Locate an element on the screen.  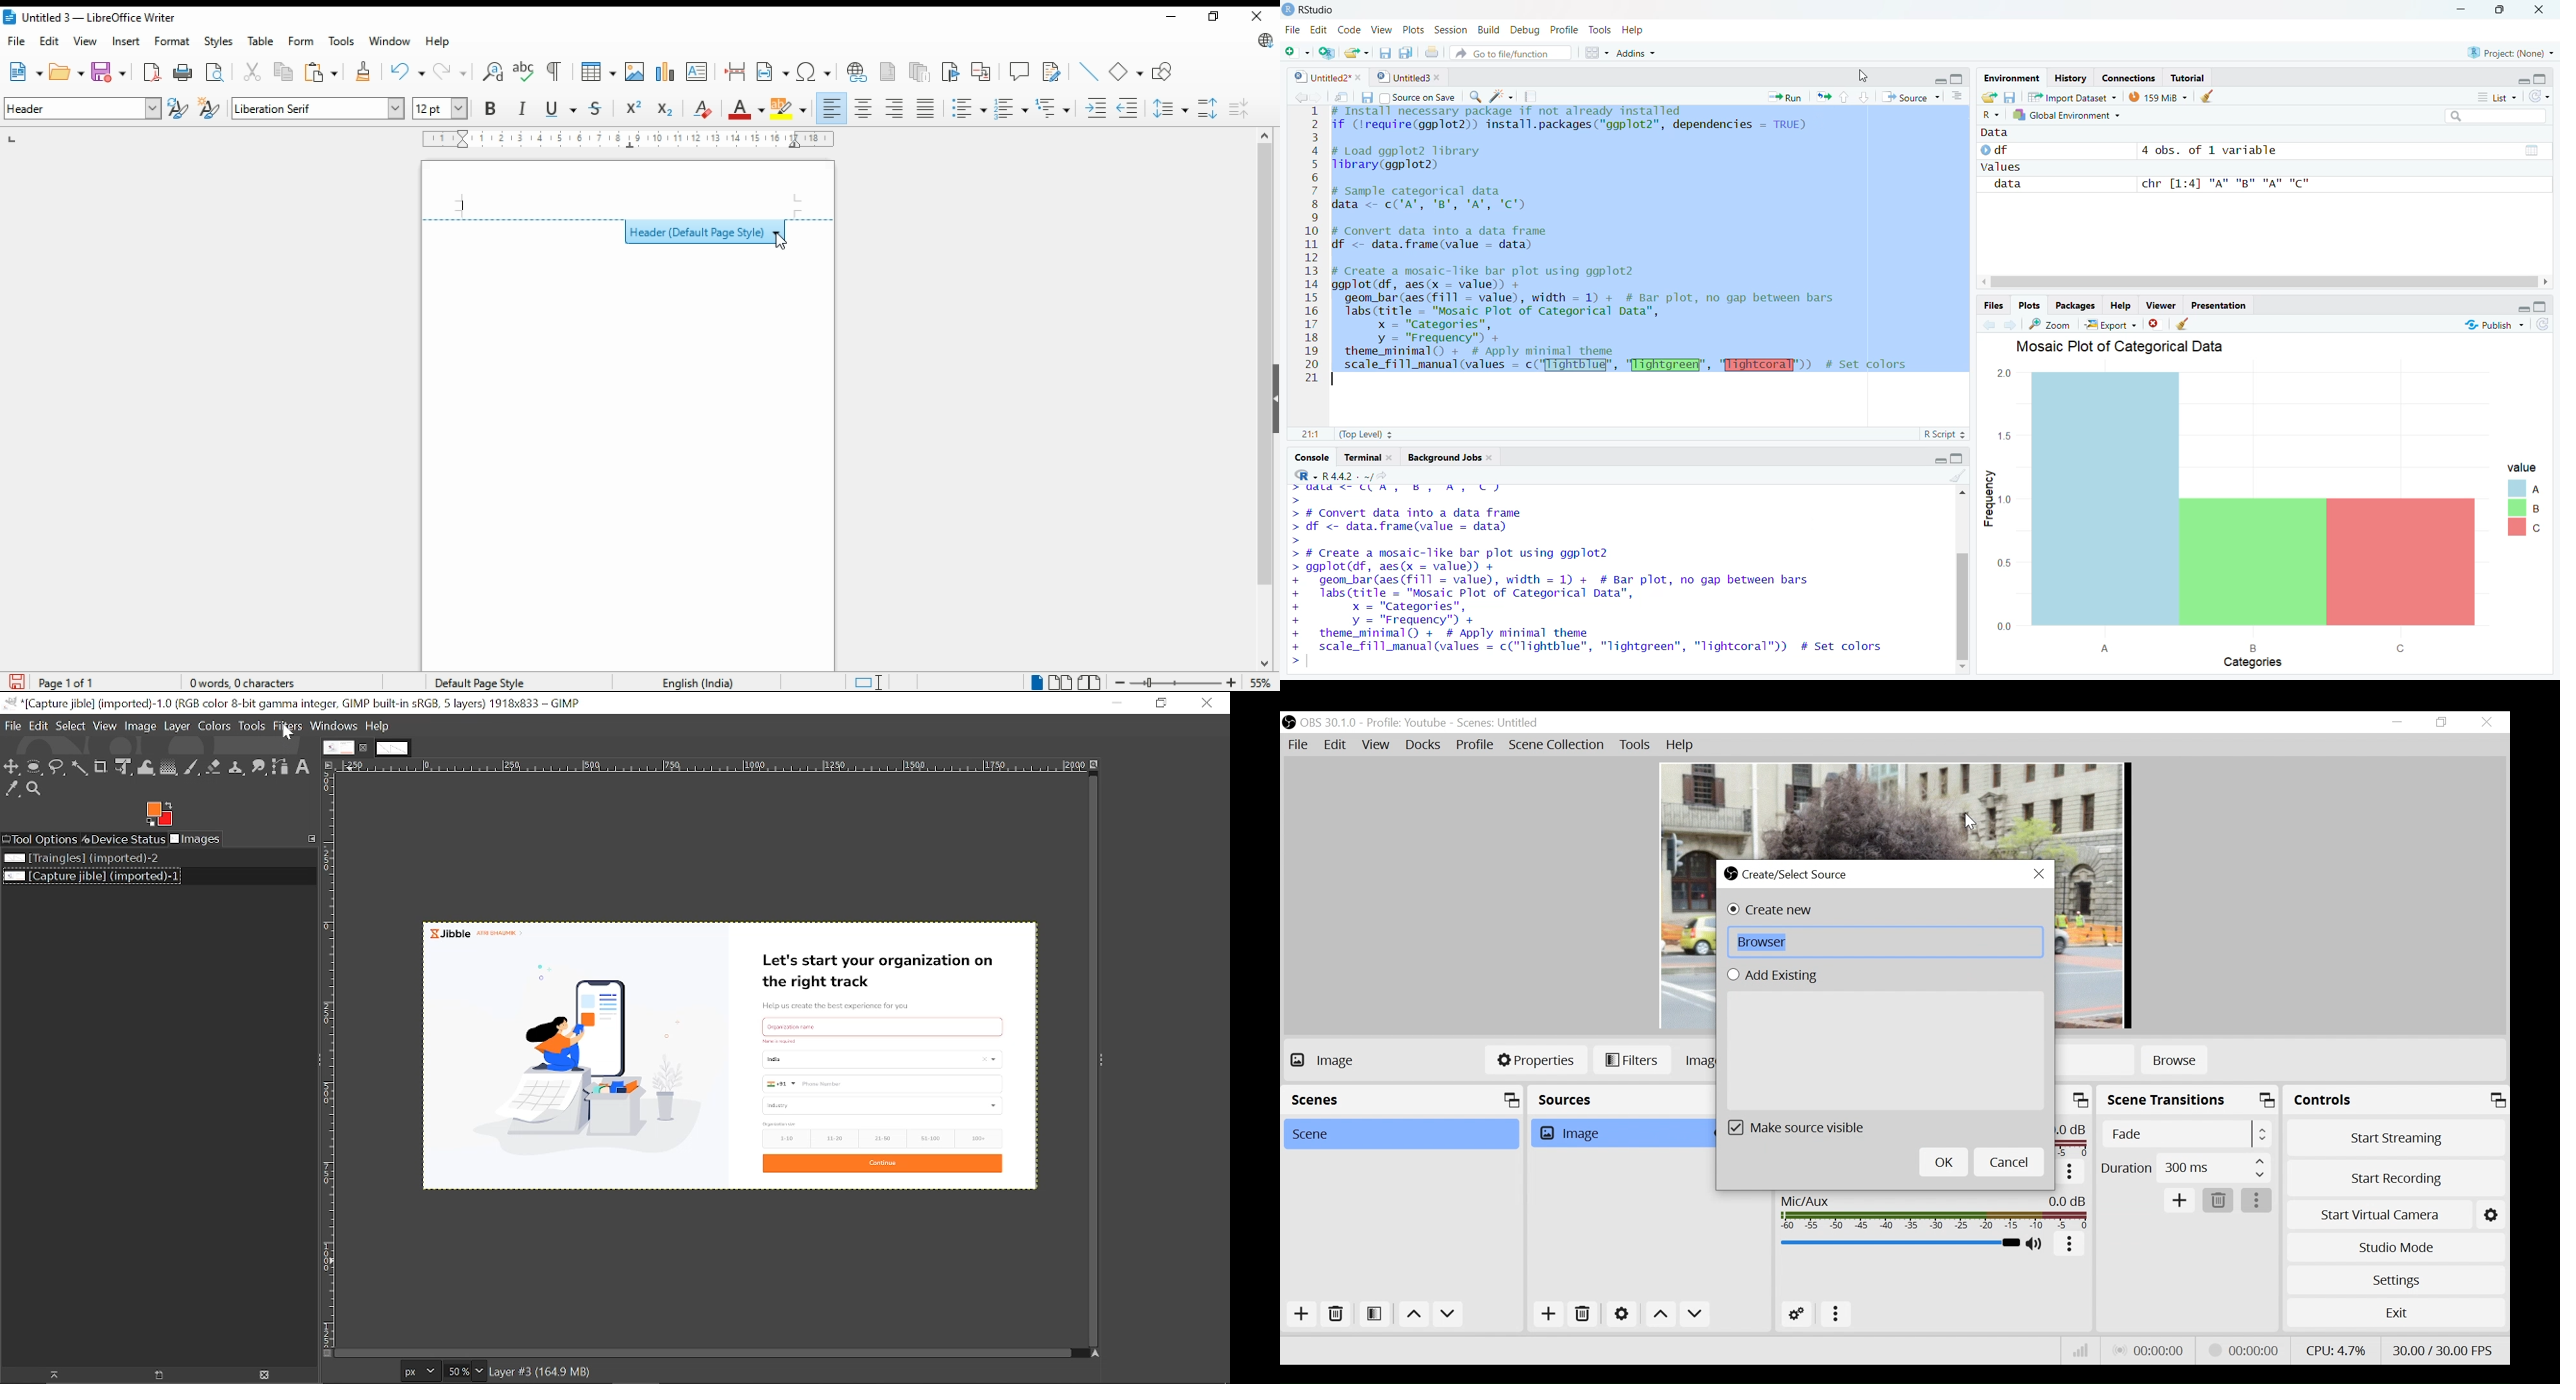
Down is located at coordinates (1864, 96).